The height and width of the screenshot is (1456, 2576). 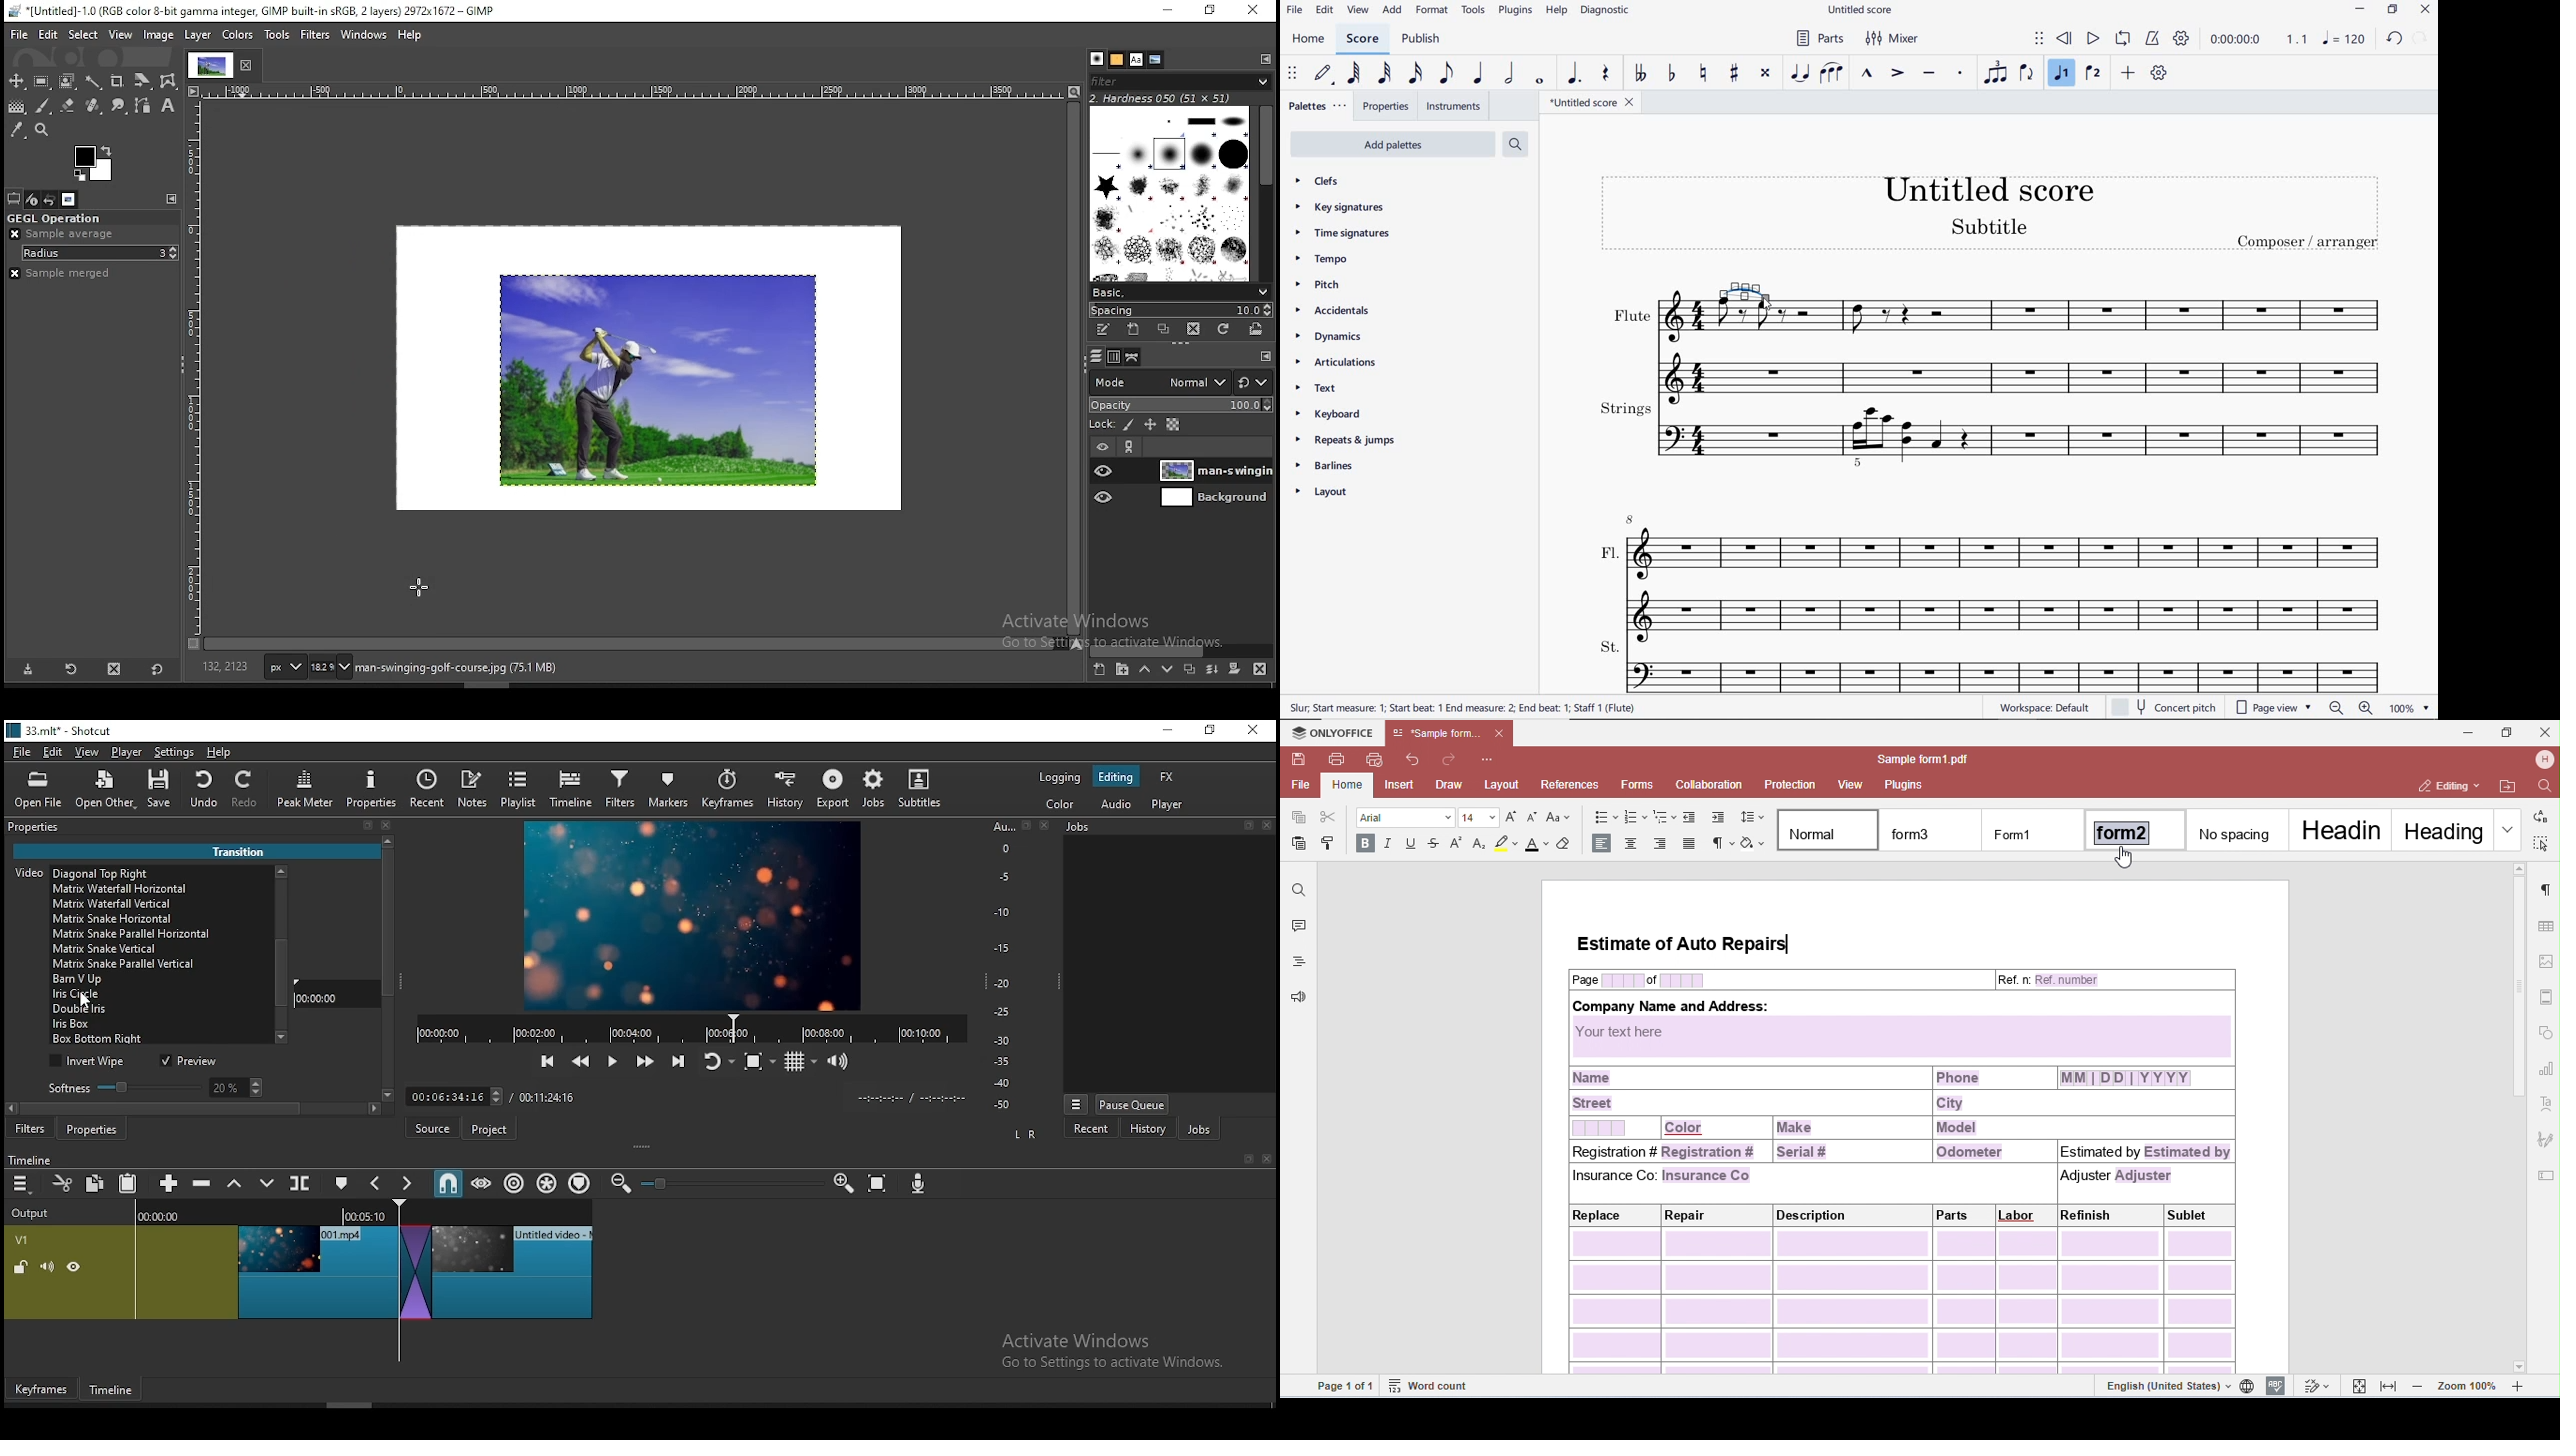 What do you see at coordinates (2350, 706) in the screenshot?
I see `zoom in or zoom out` at bounding box center [2350, 706].